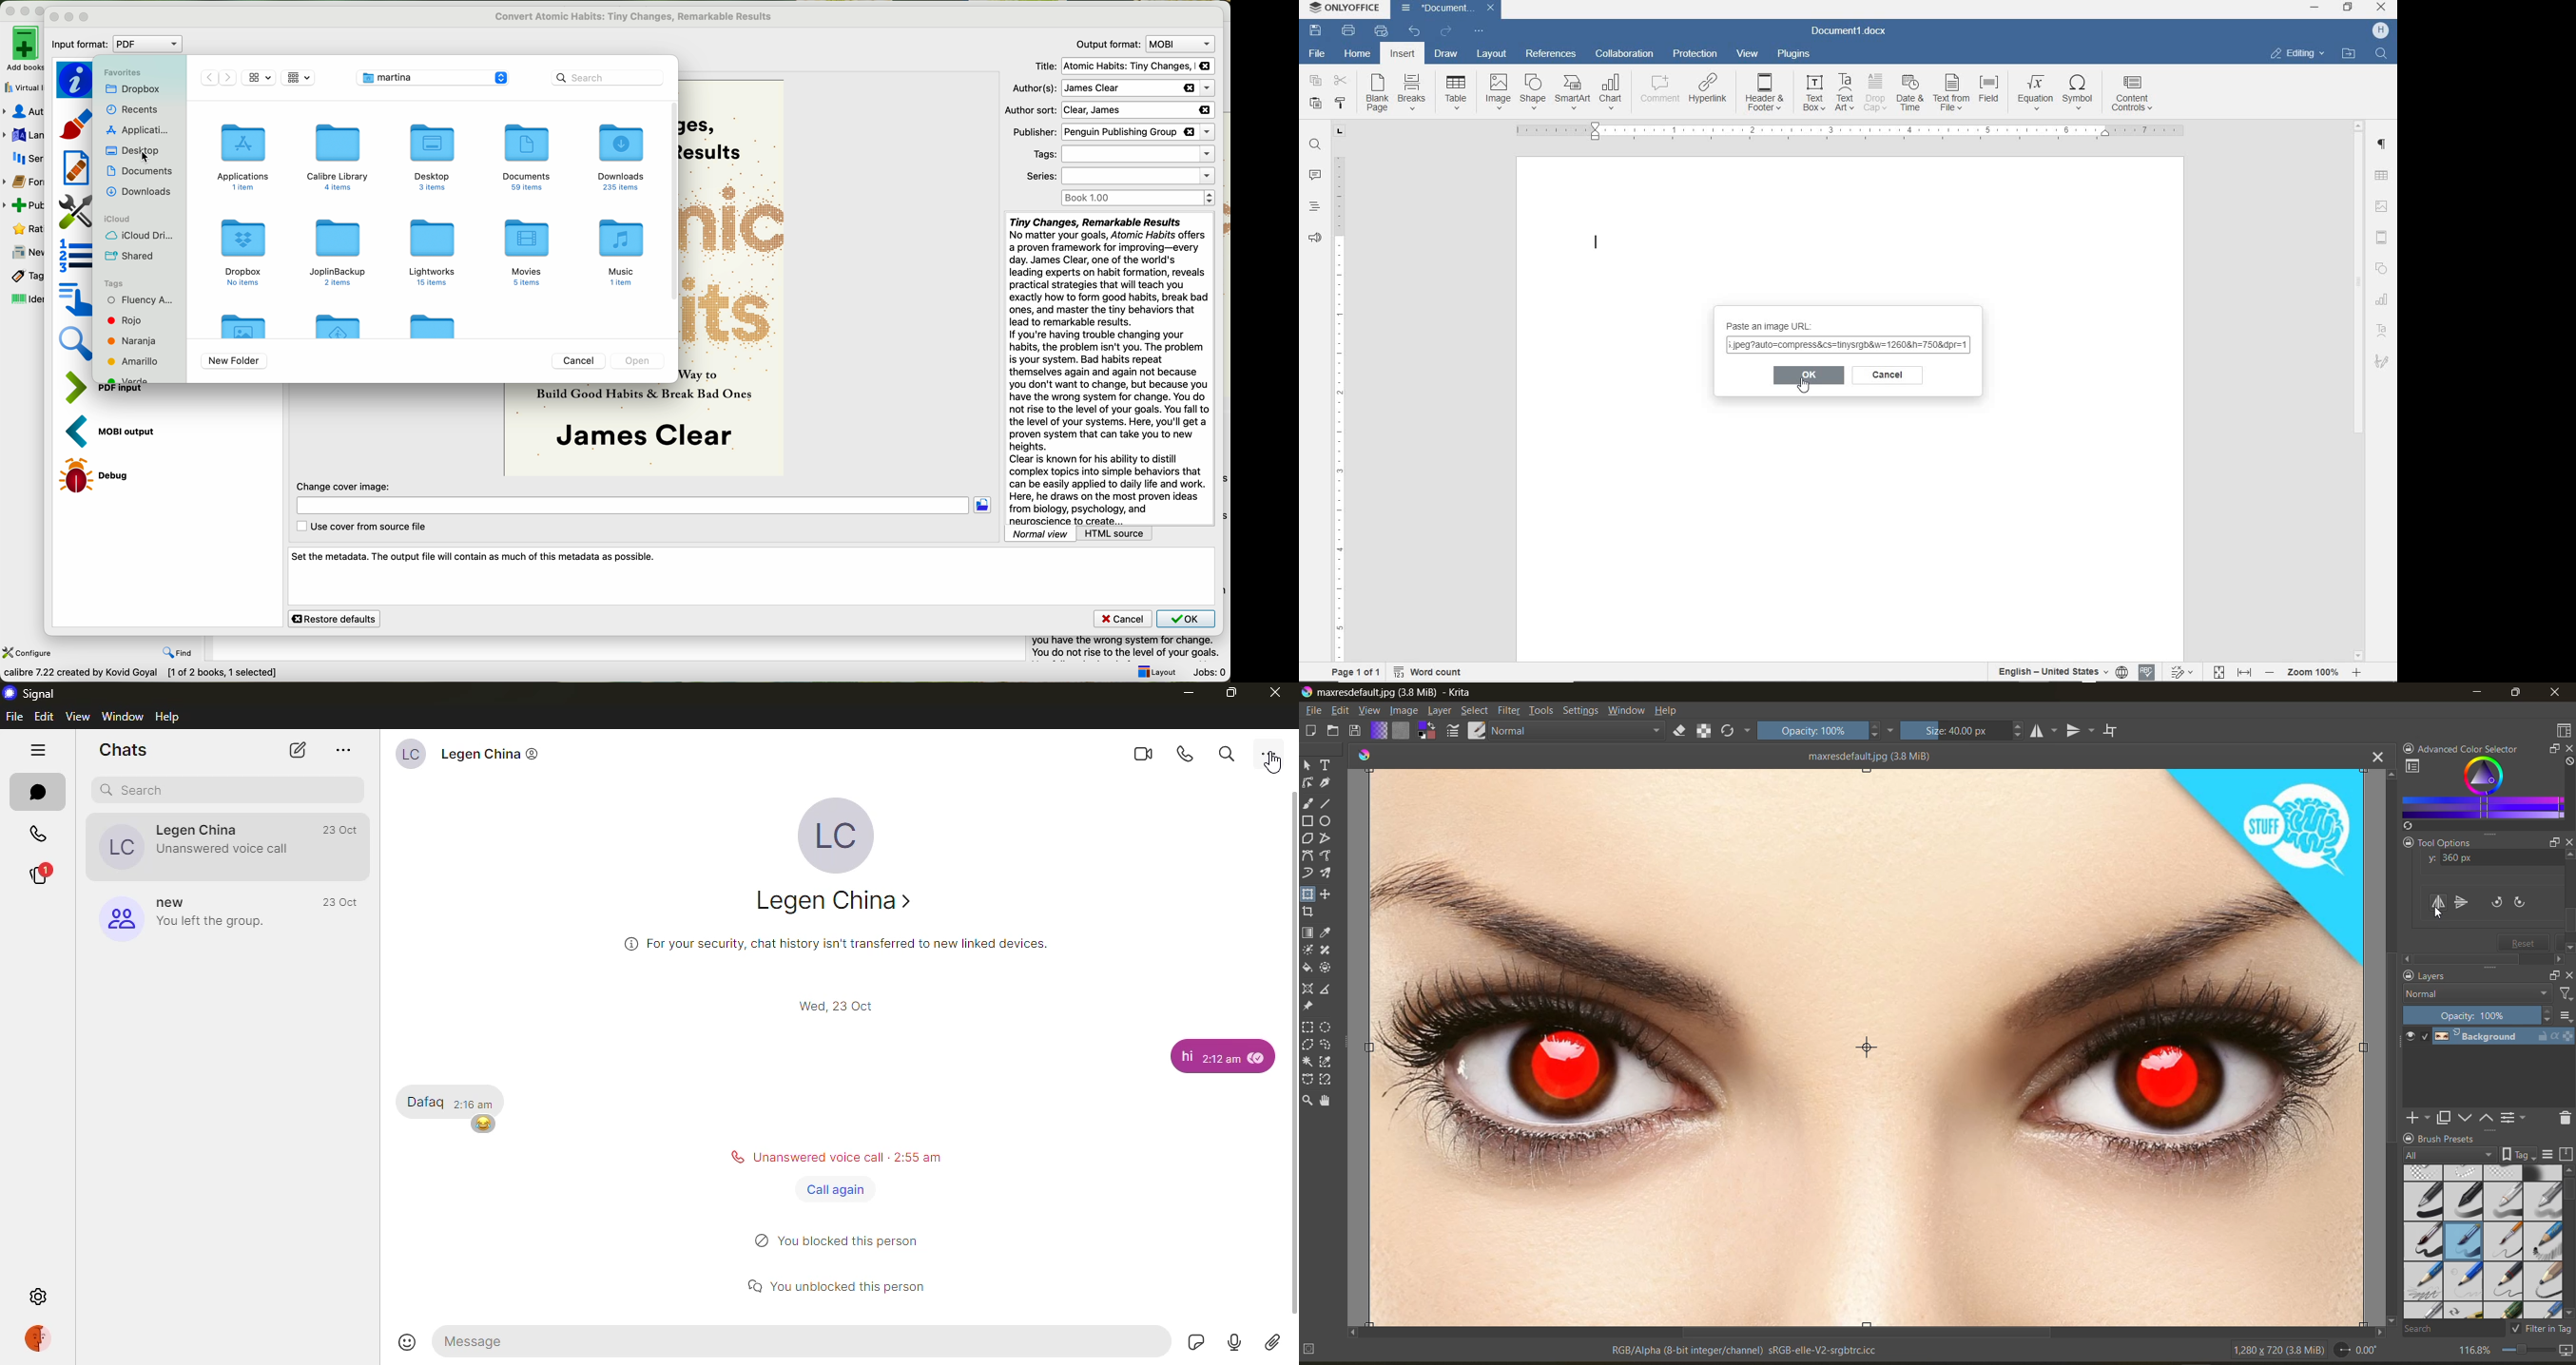  What do you see at coordinates (41, 748) in the screenshot?
I see `hide tabs` at bounding box center [41, 748].